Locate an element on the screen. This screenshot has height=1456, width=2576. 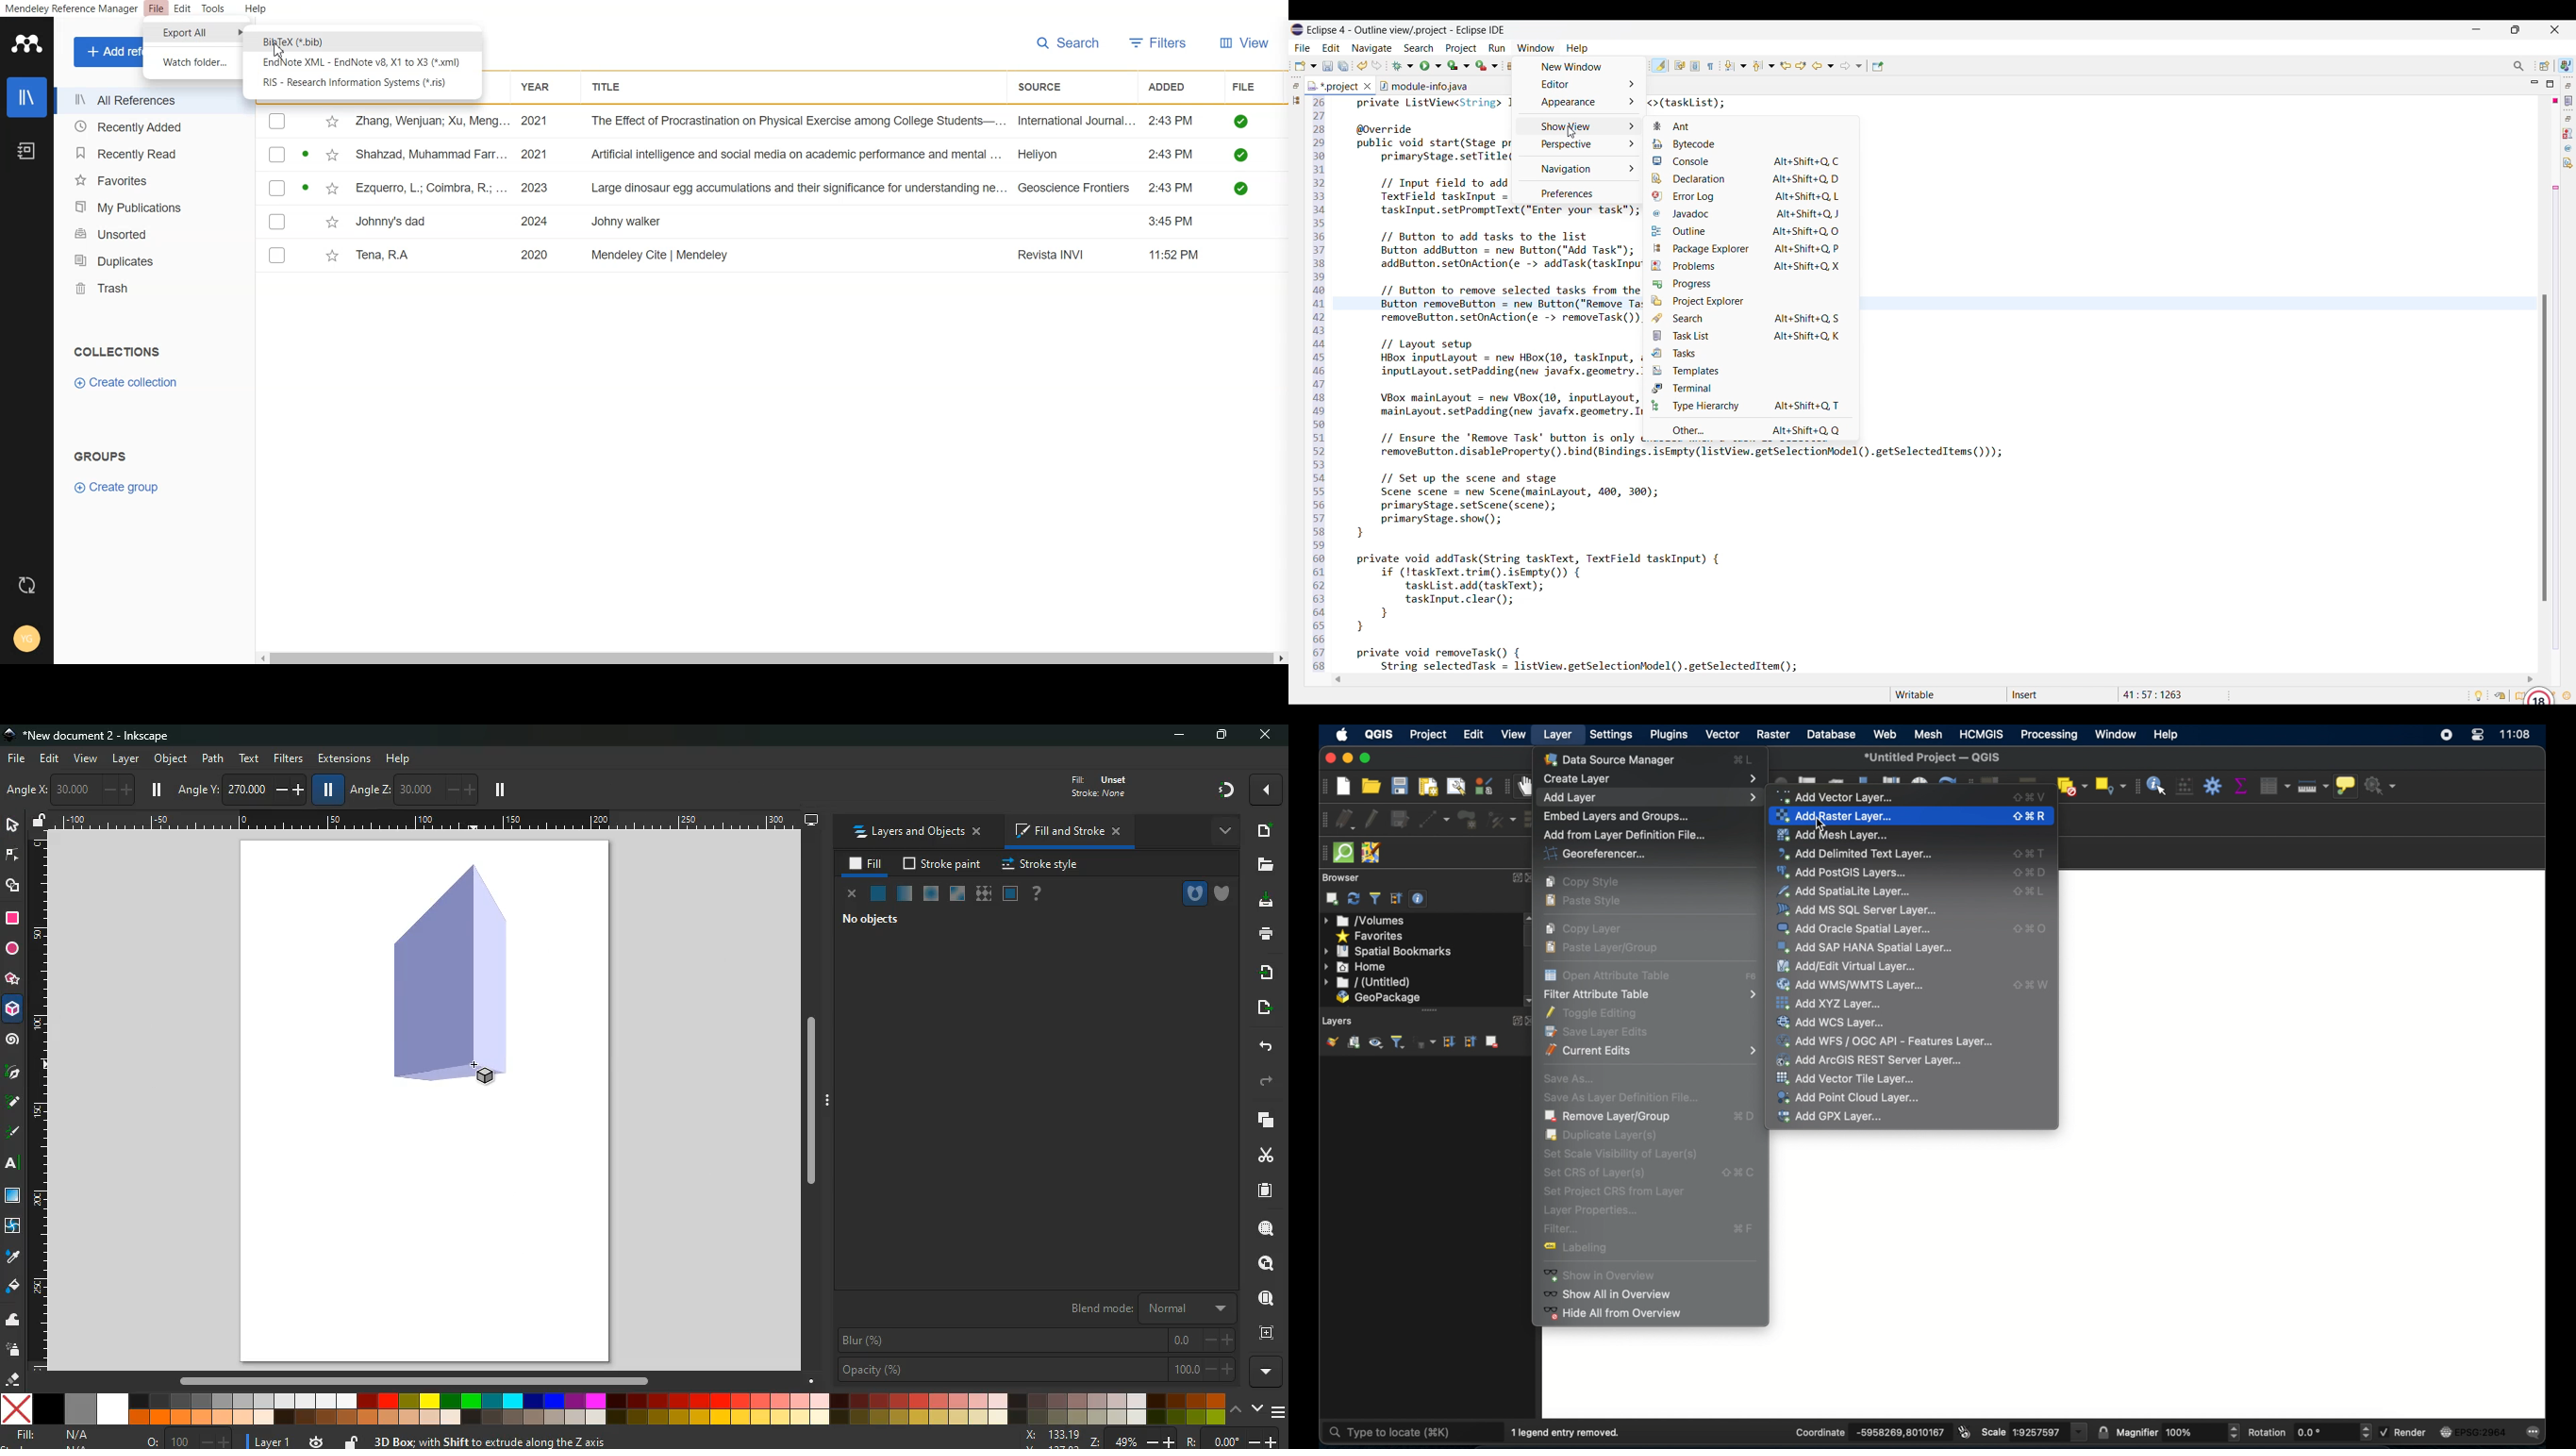
Artificial intelligence and social media on academic performance and mental ... is located at coordinates (797, 155).